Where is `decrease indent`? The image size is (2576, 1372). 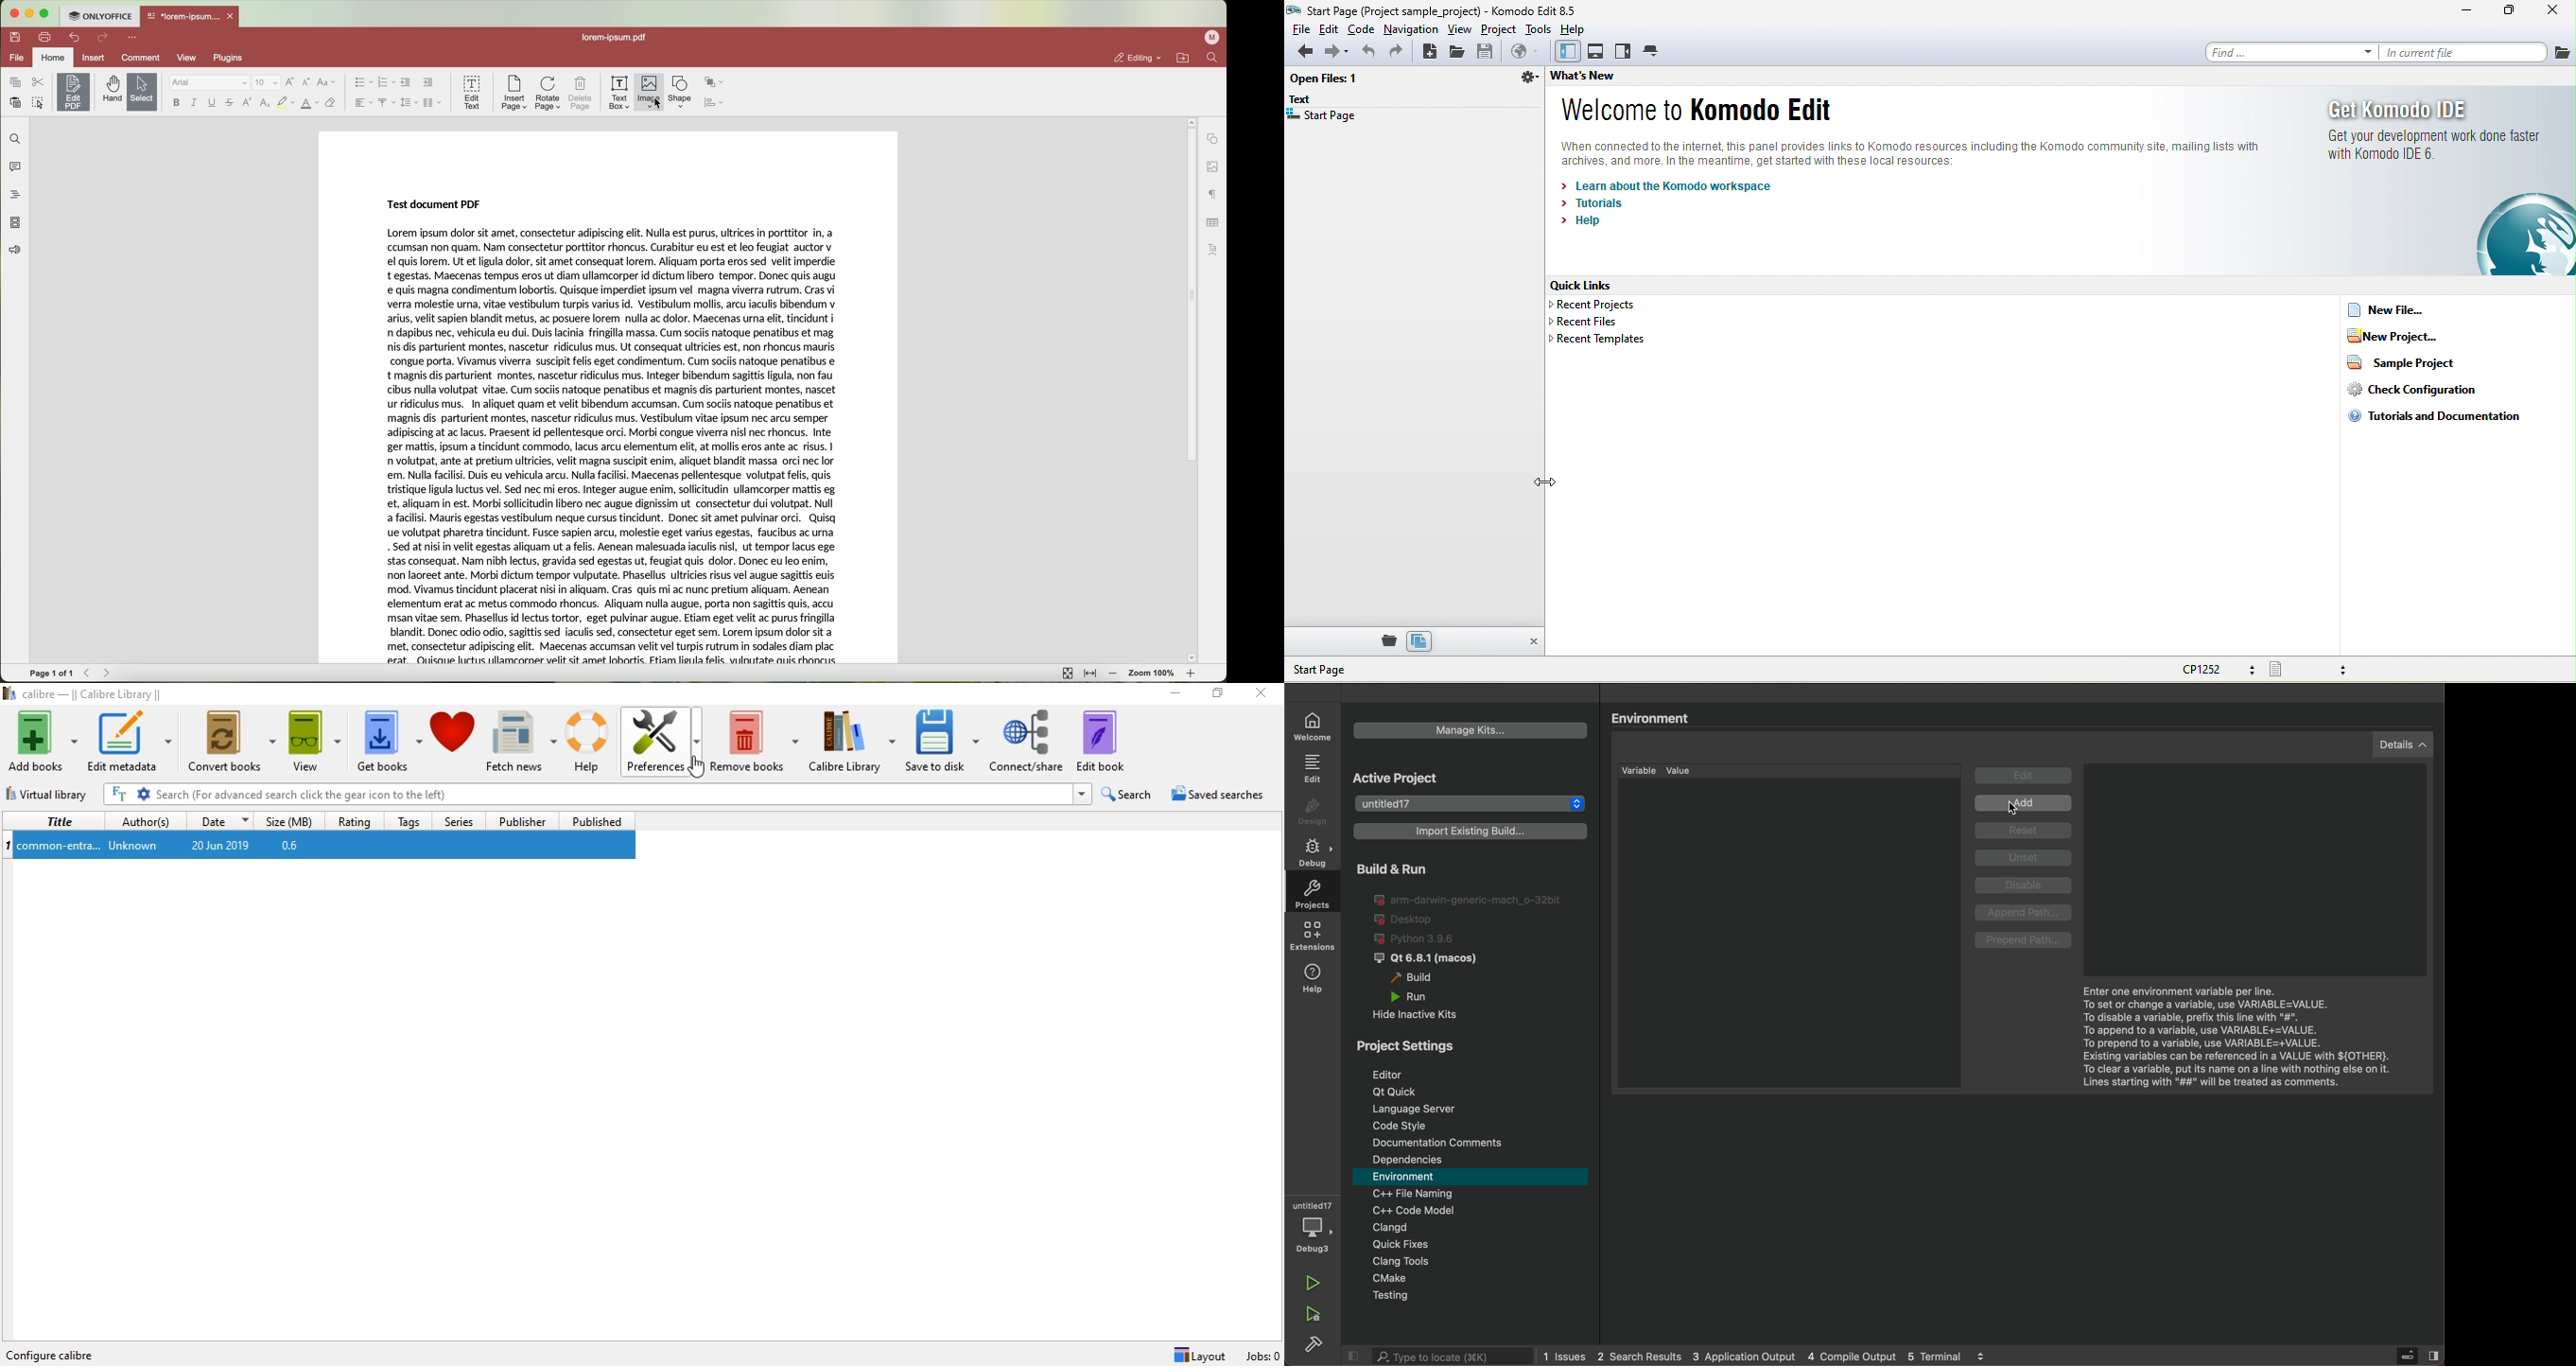
decrease indent is located at coordinates (406, 83).